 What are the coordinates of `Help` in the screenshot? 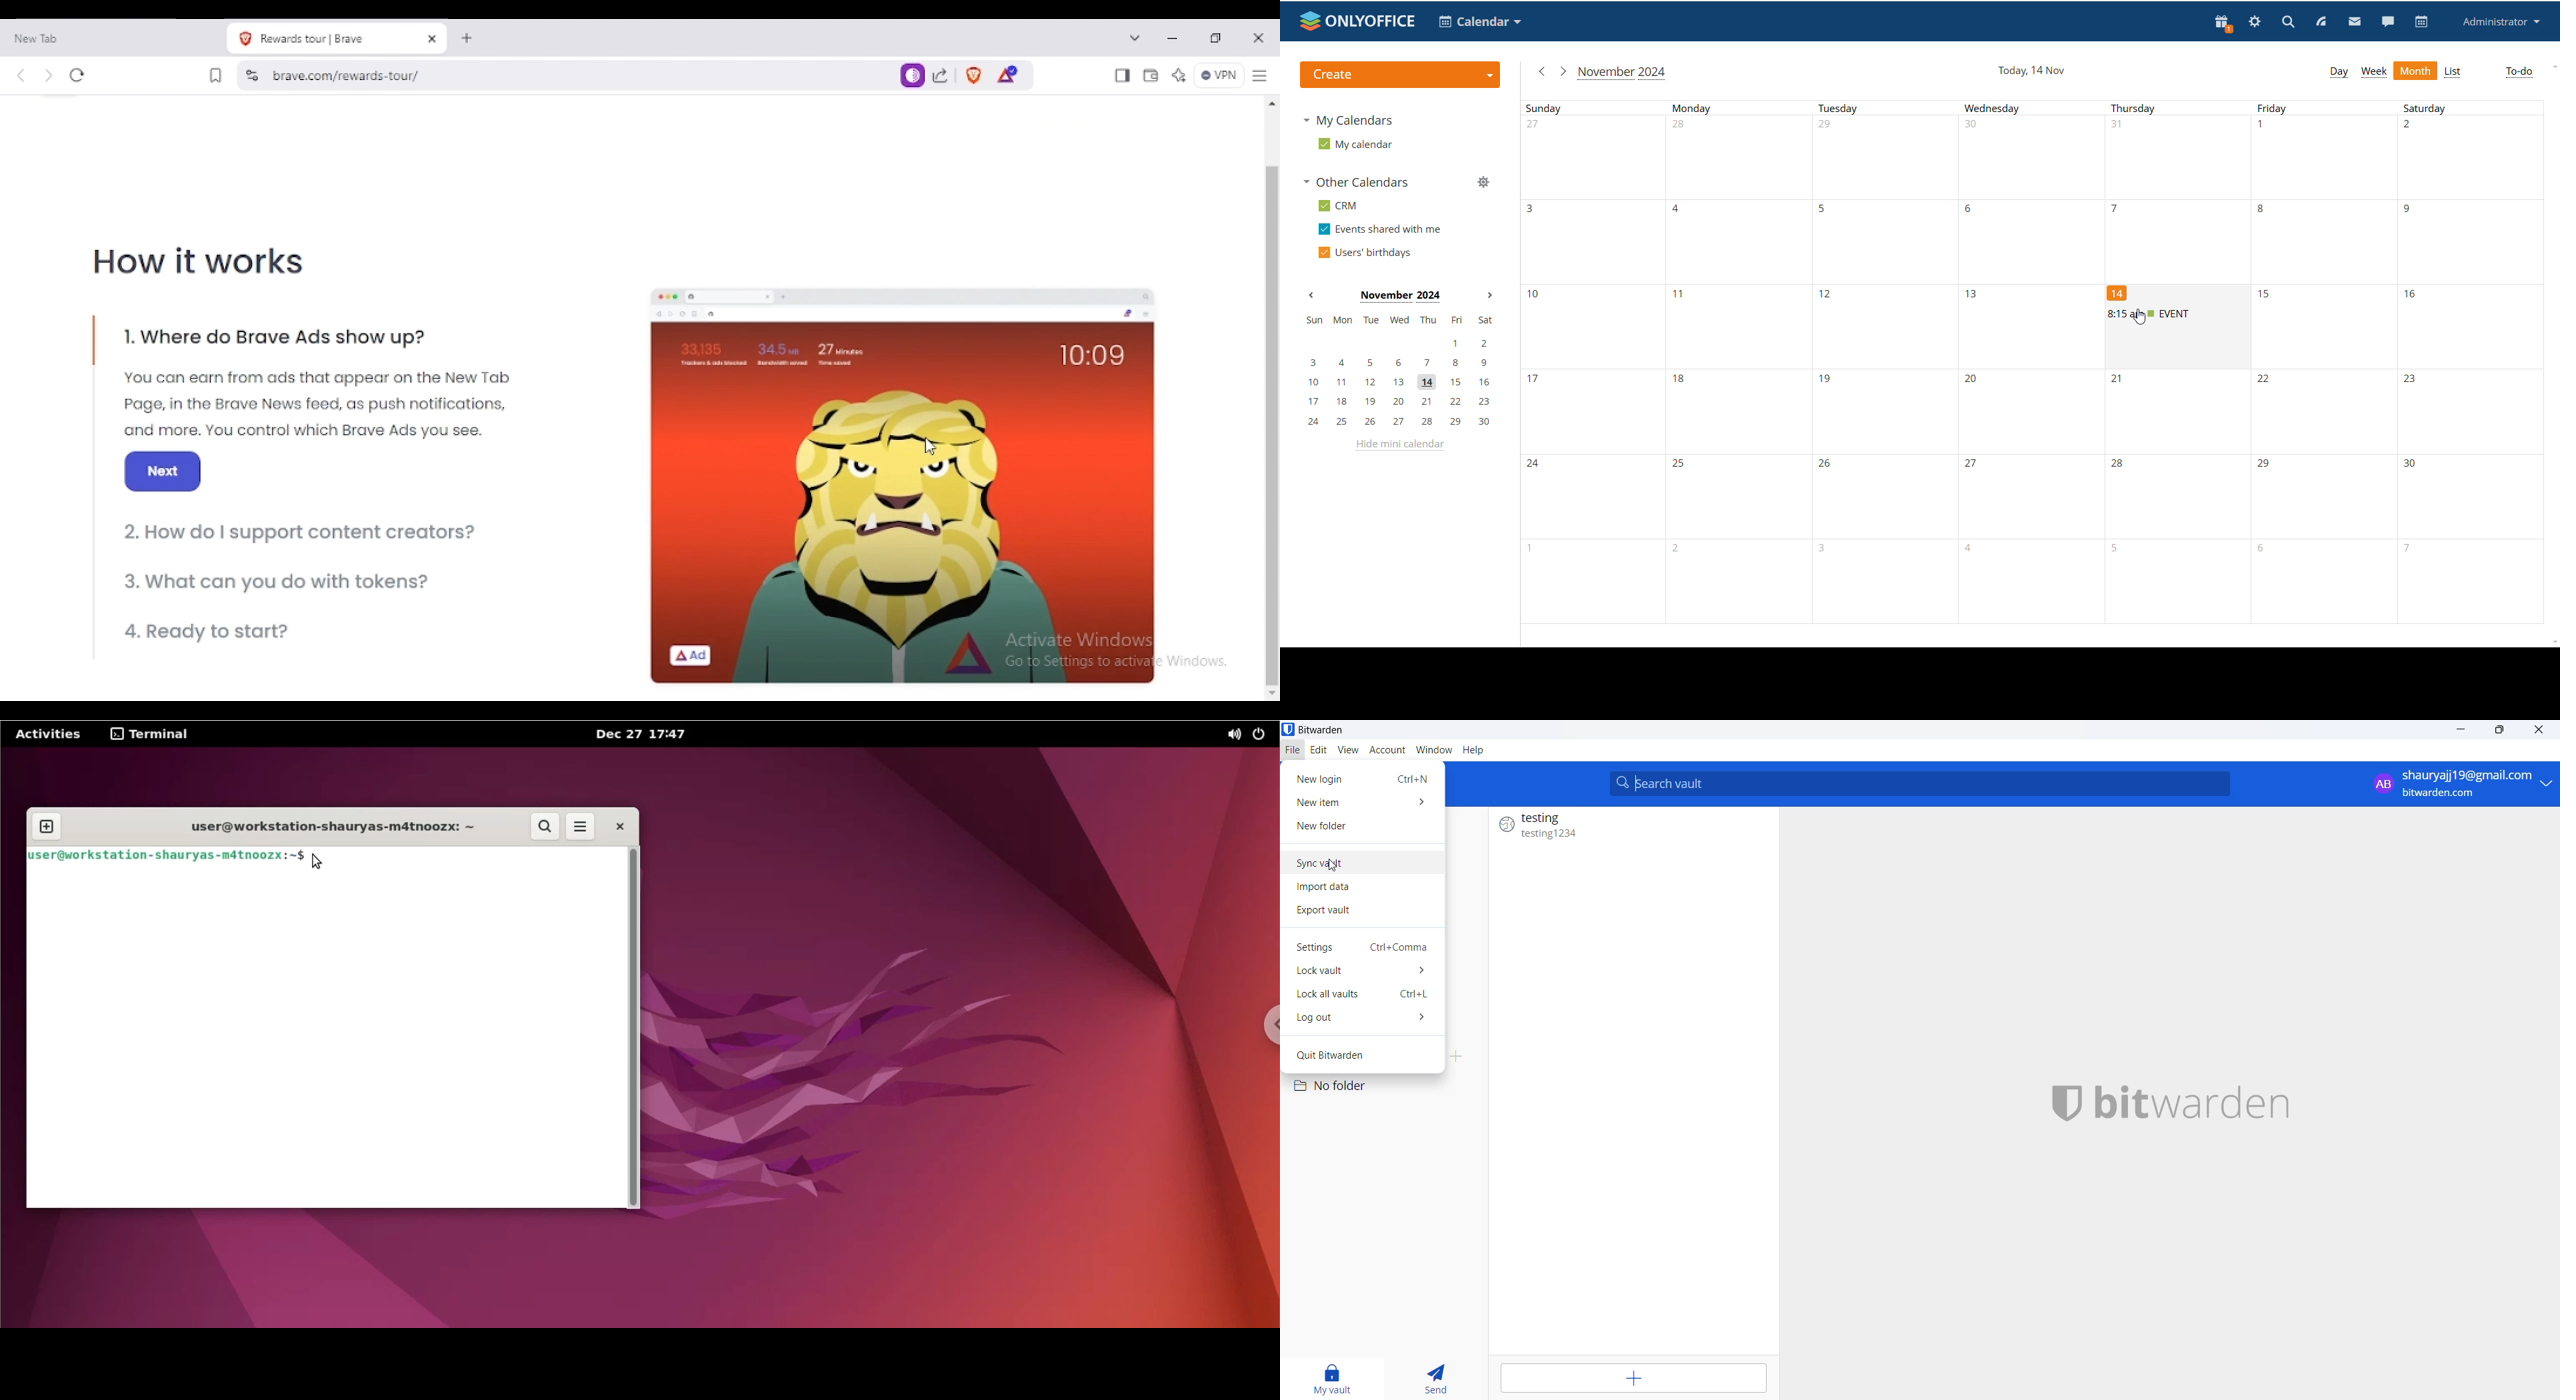 It's located at (1475, 751).